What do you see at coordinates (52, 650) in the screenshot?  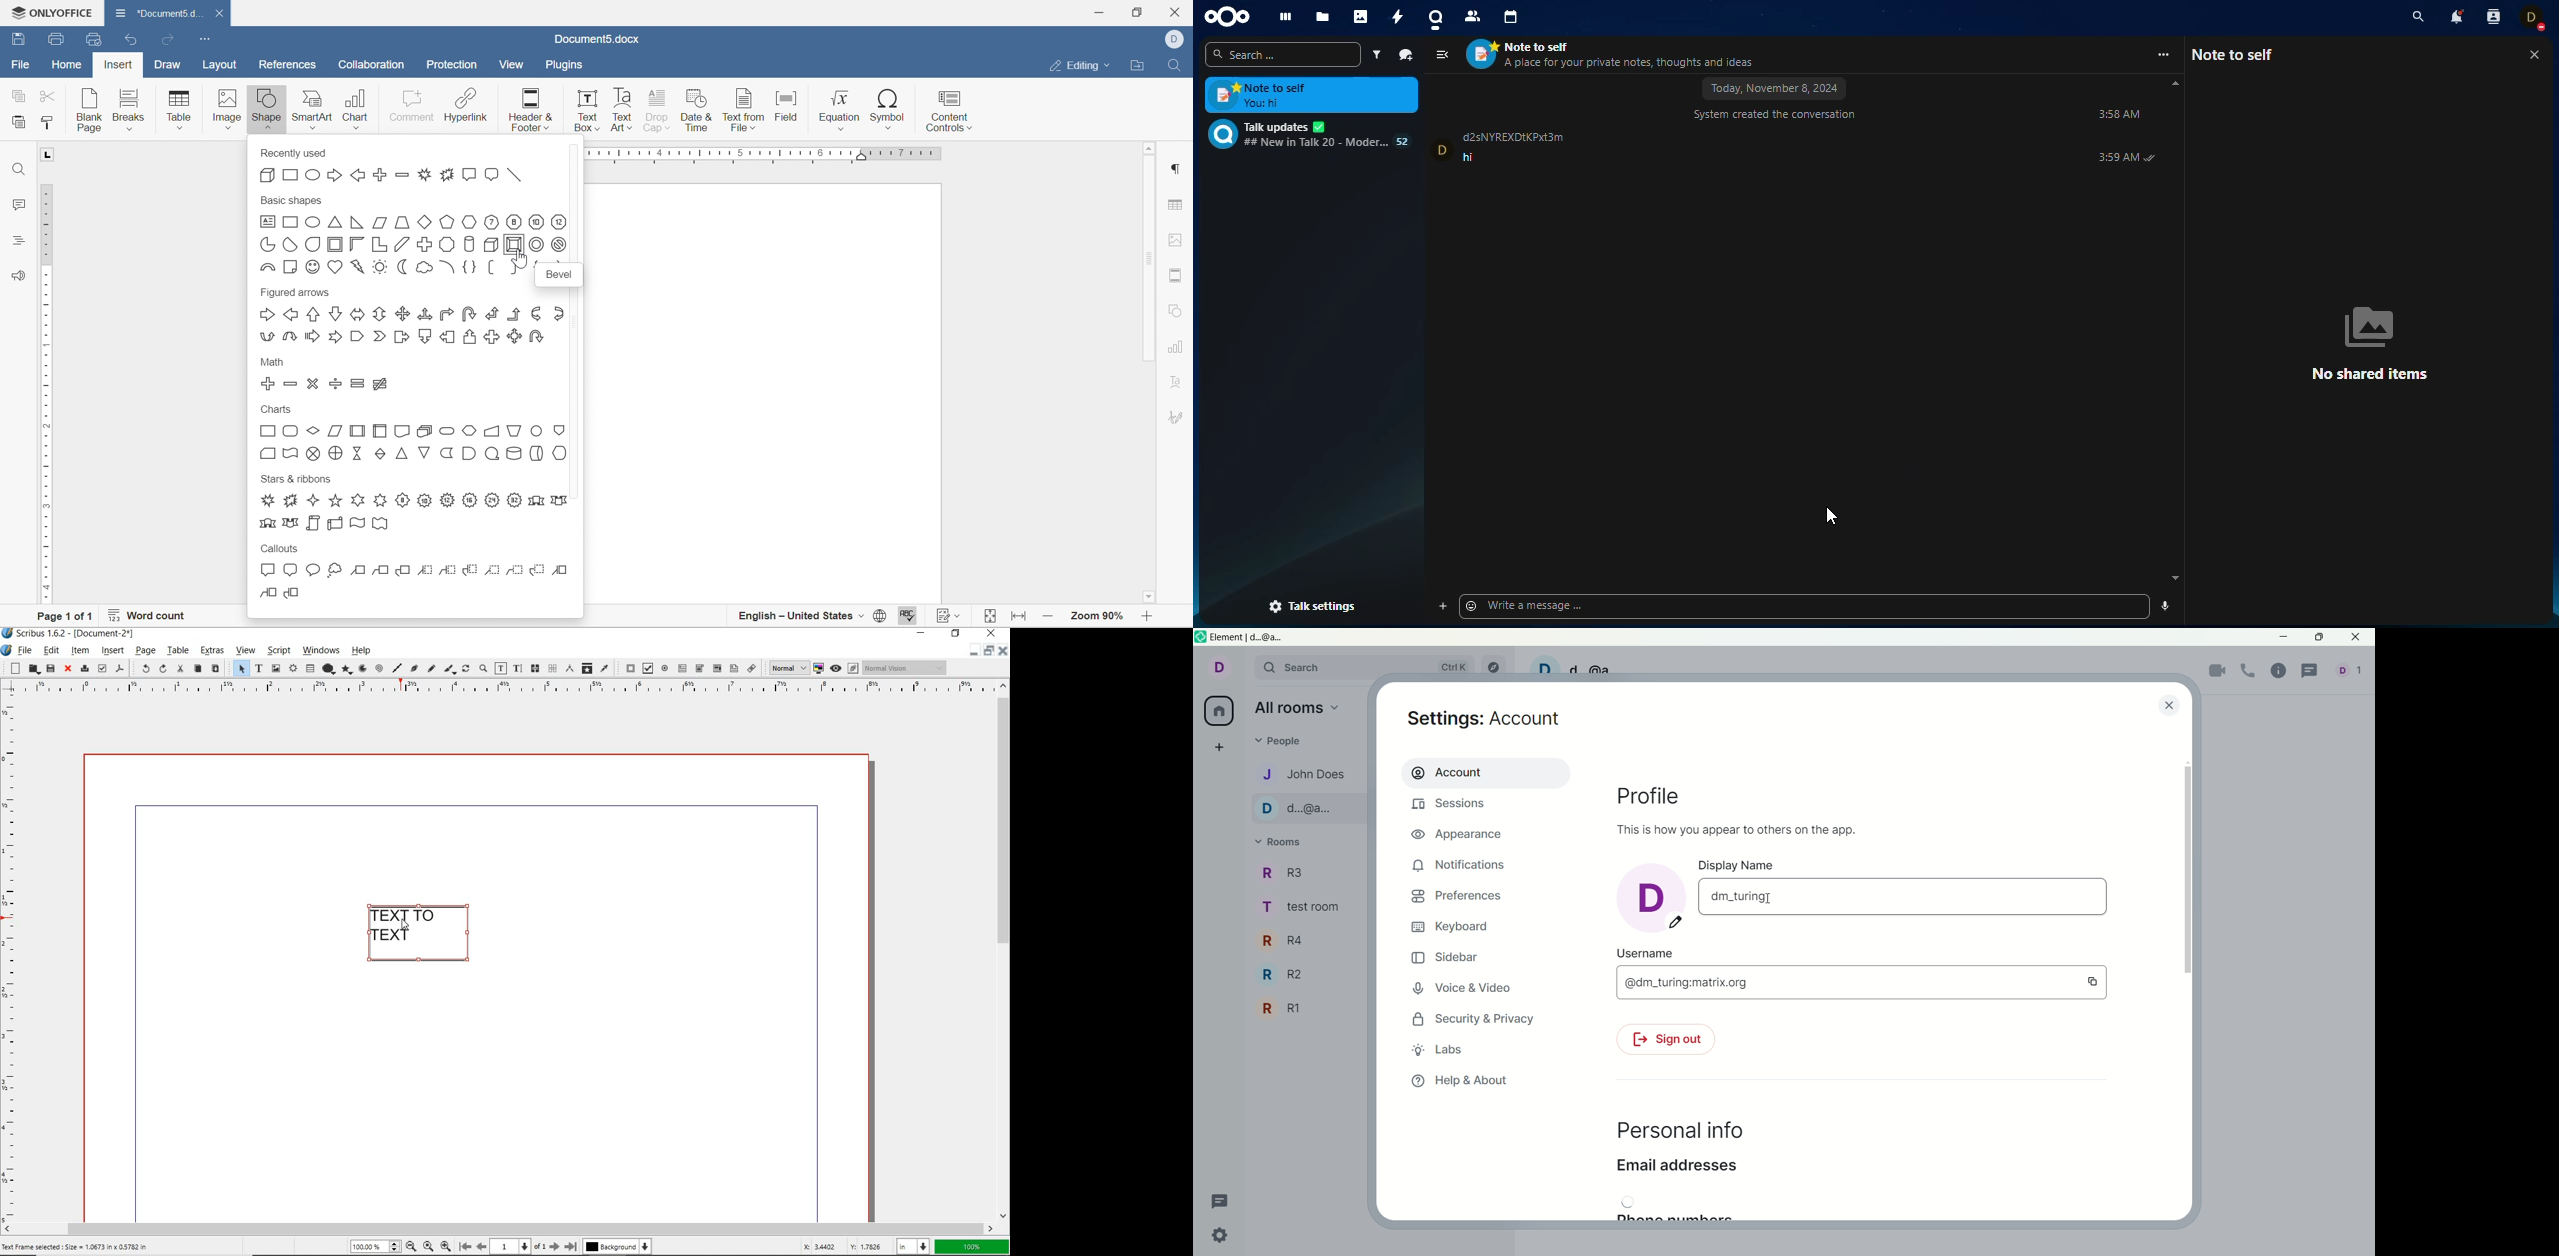 I see `edit` at bounding box center [52, 650].